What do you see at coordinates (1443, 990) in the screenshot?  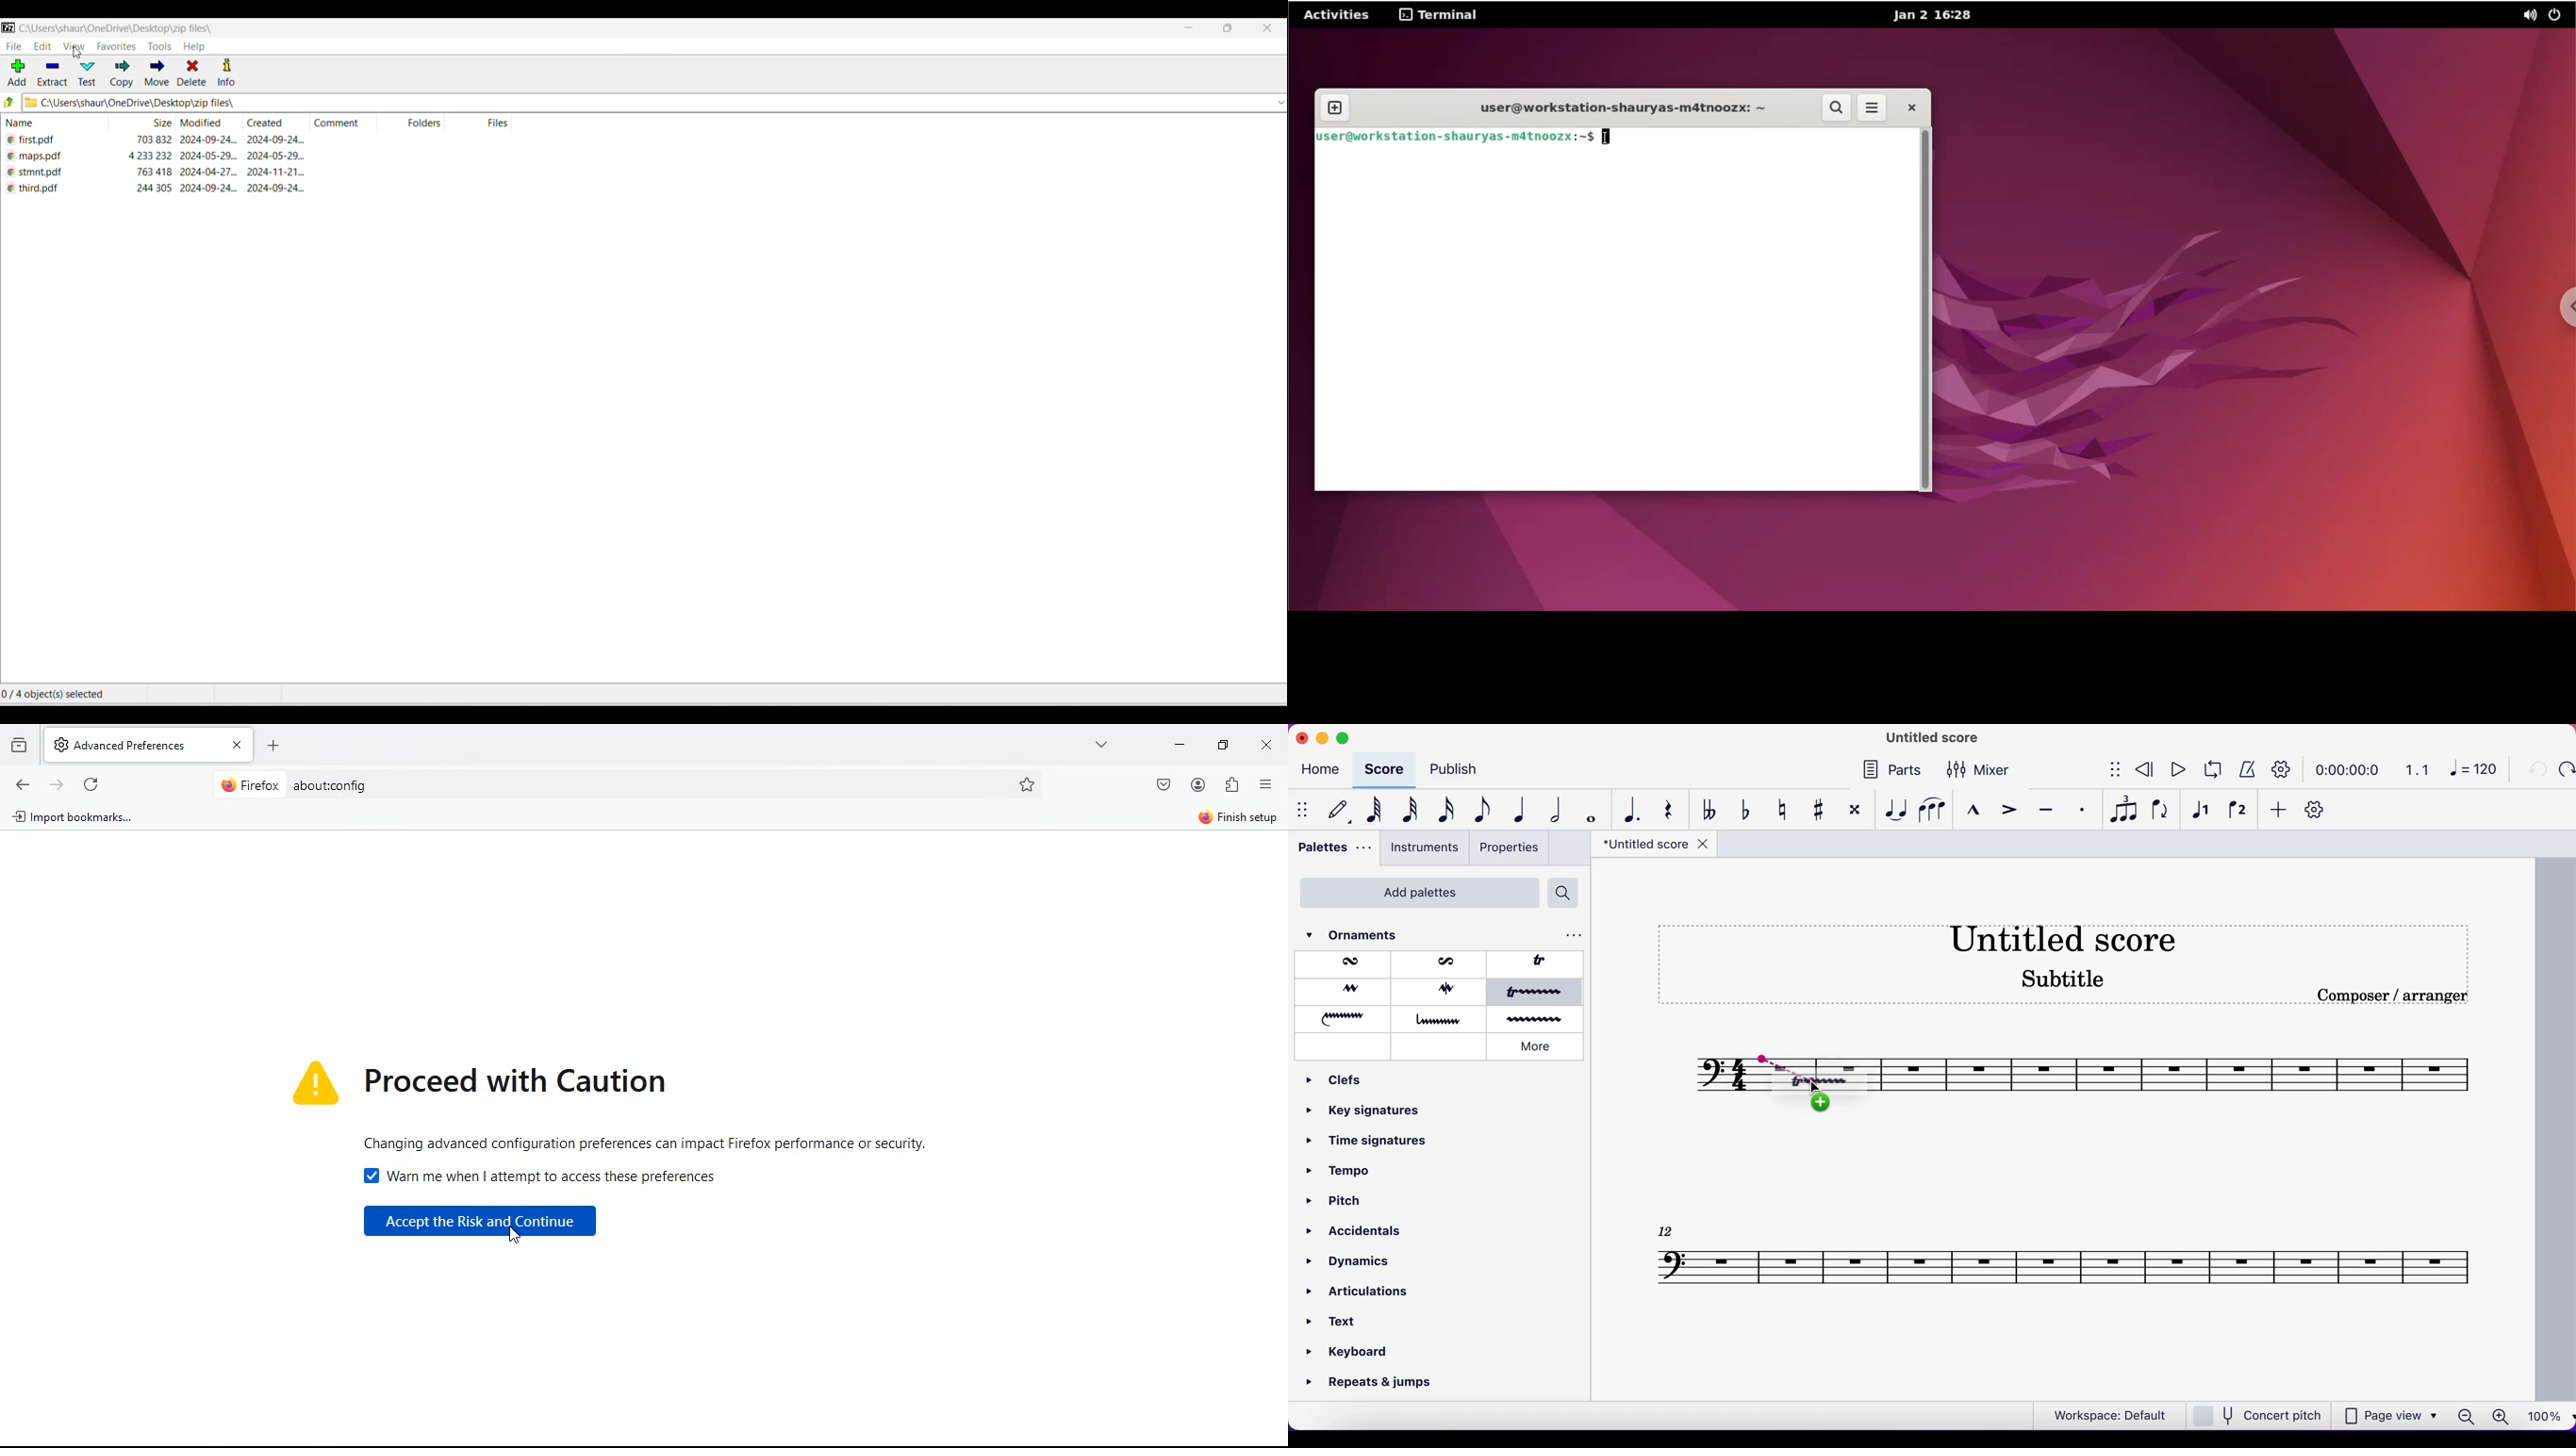 I see `inverted turn` at bounding box center [1443, 990].